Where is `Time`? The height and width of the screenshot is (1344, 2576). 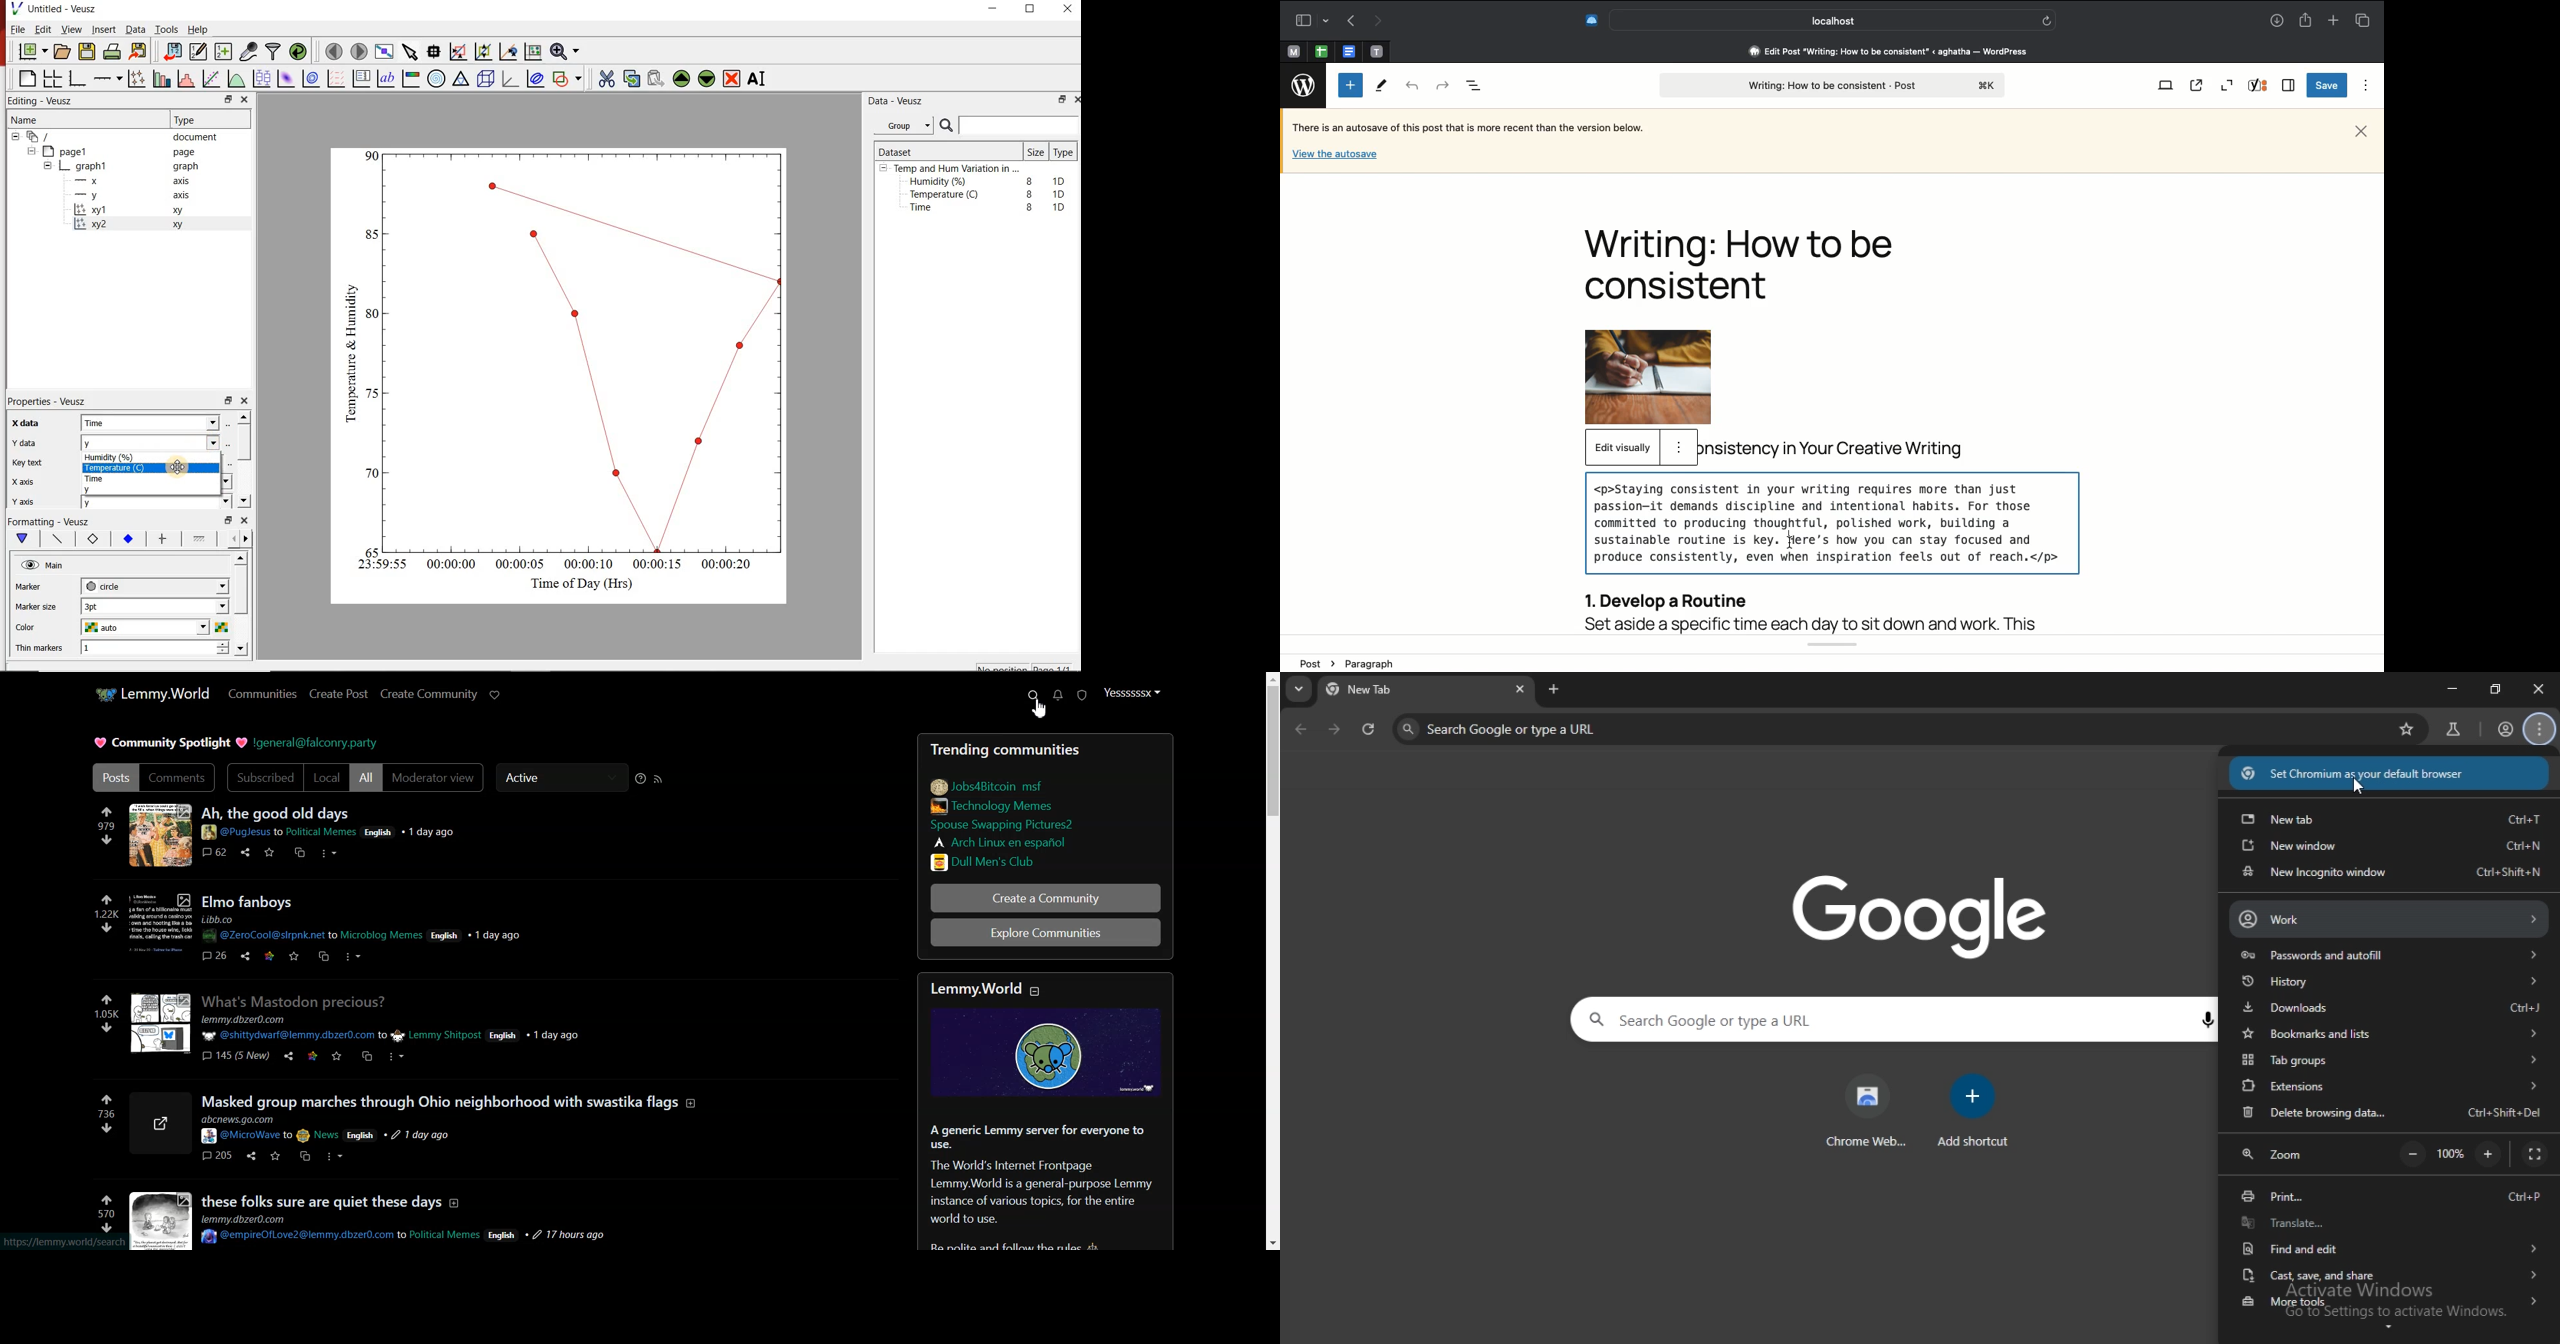
Time is located at coordinates (928, 210).